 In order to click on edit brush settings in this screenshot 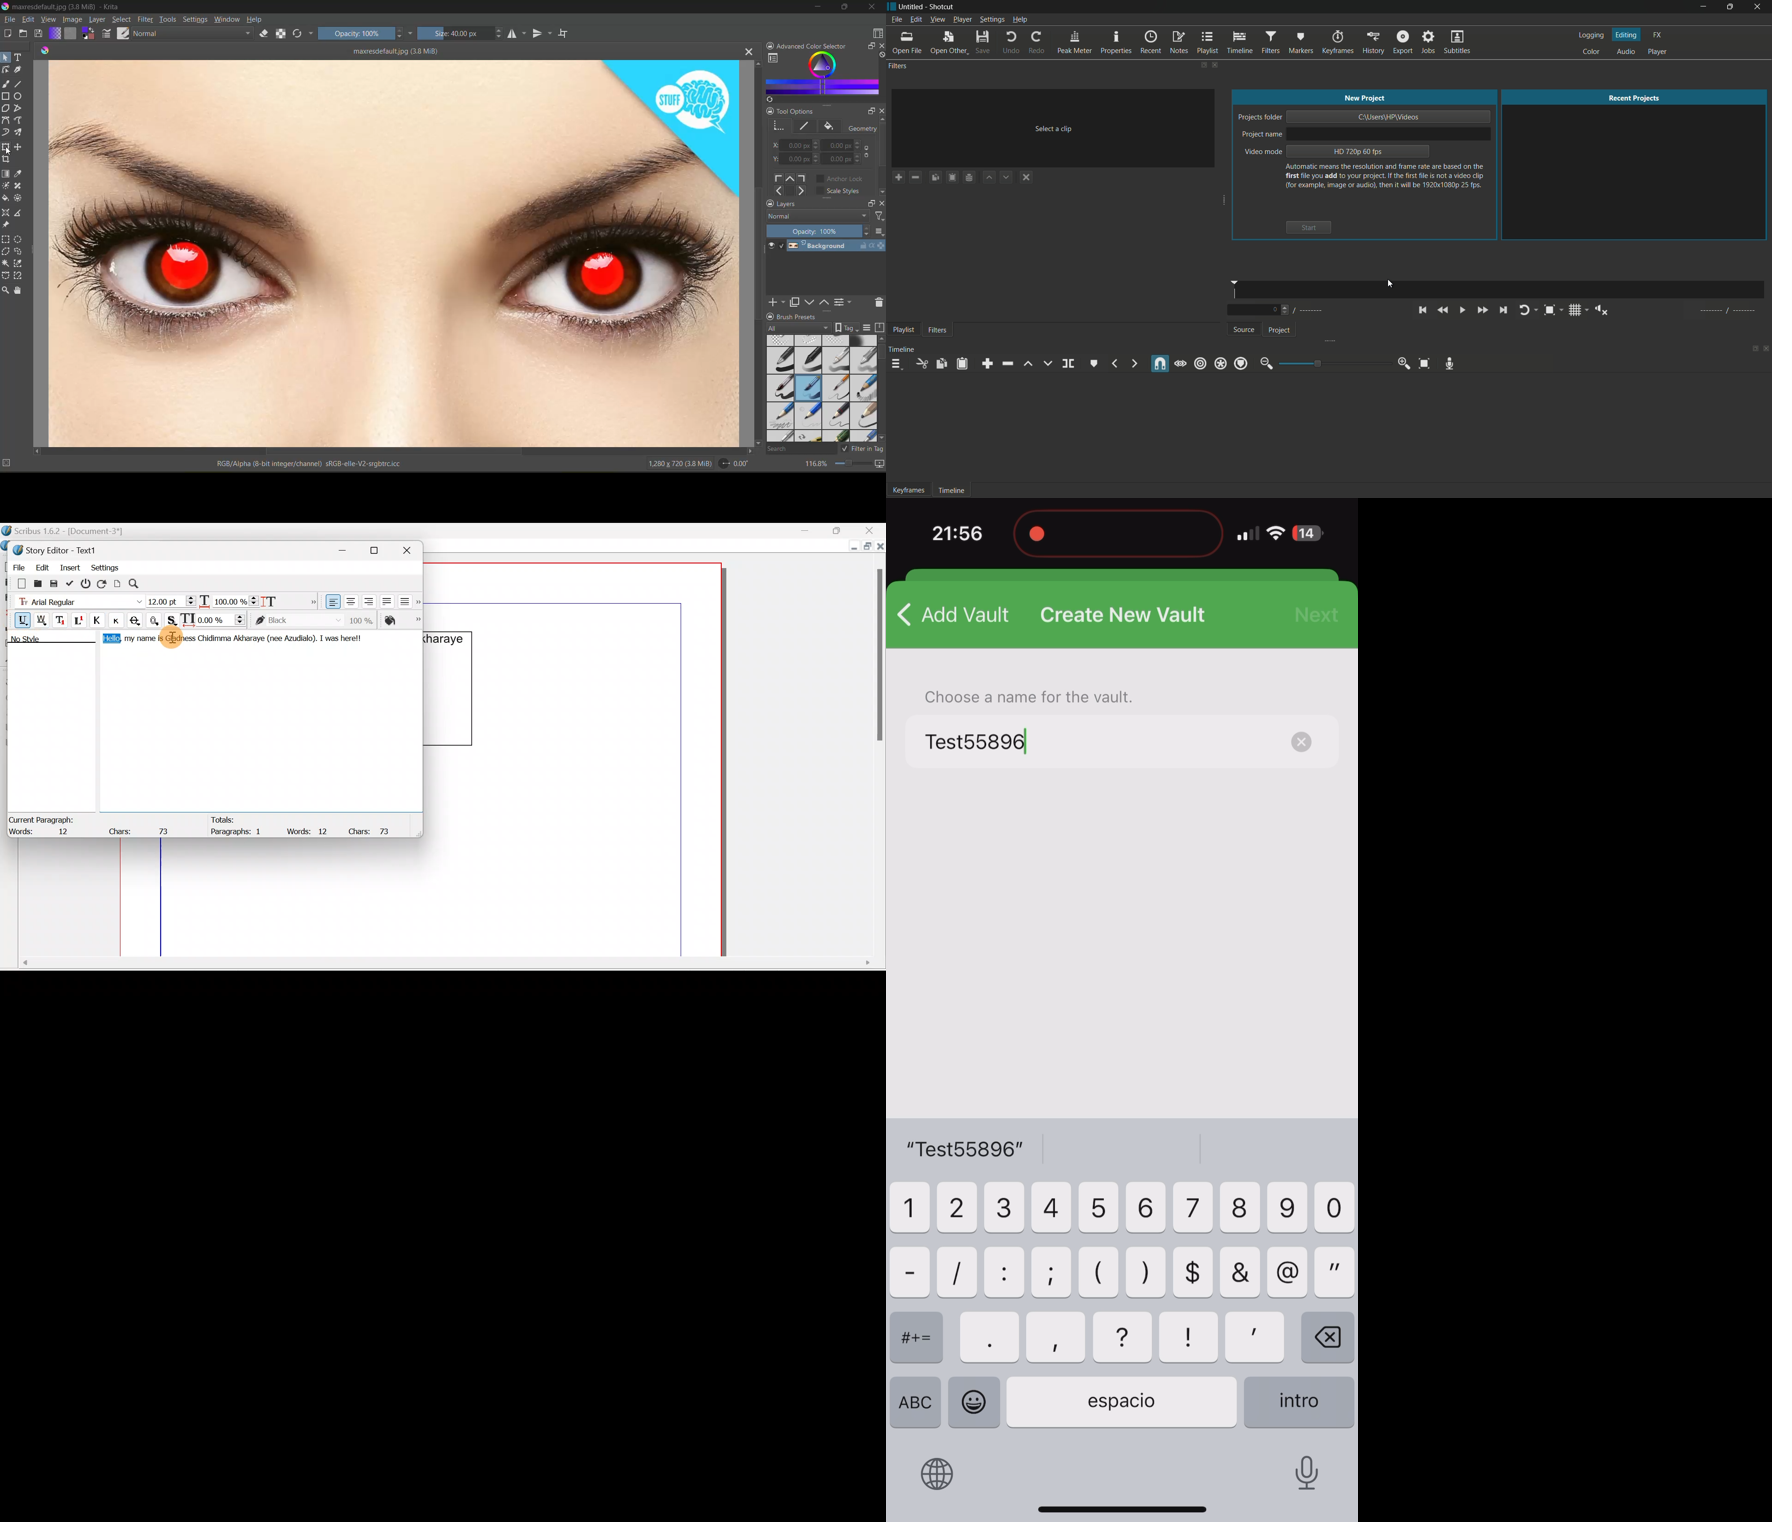, I will do `click(109, 35)`.